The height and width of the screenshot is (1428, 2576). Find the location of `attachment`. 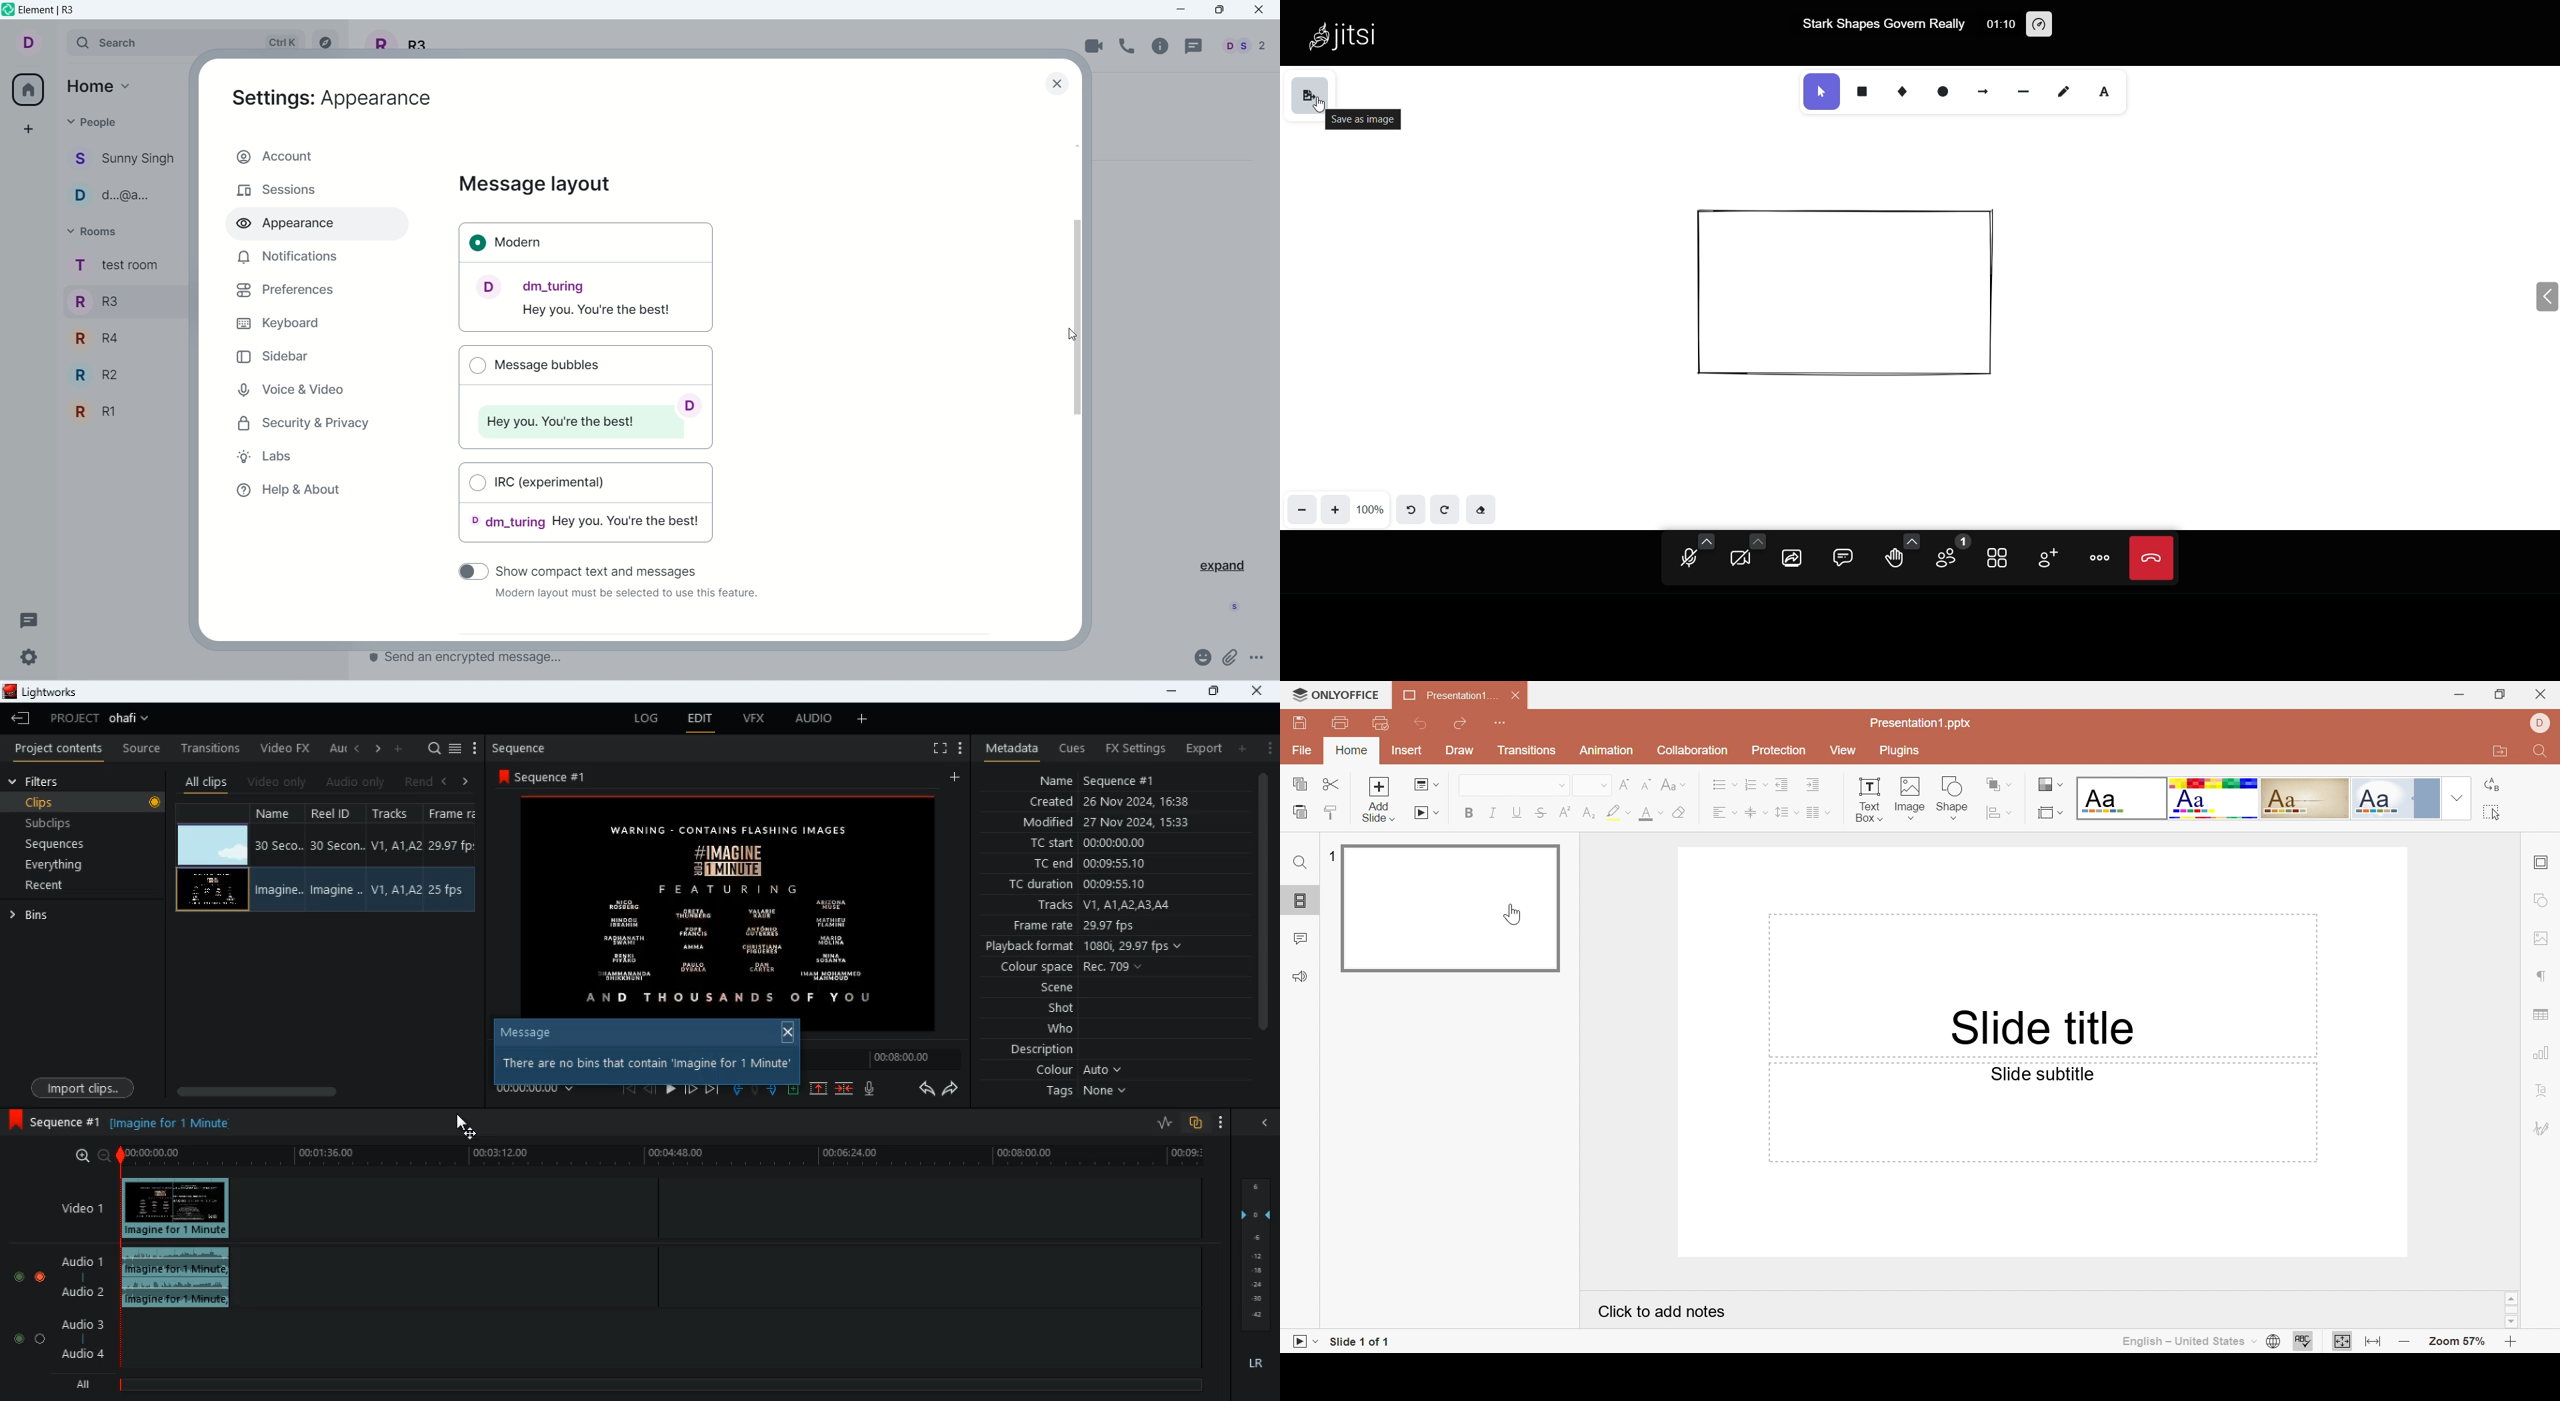

attachment is located at coordinates (1231, 657).